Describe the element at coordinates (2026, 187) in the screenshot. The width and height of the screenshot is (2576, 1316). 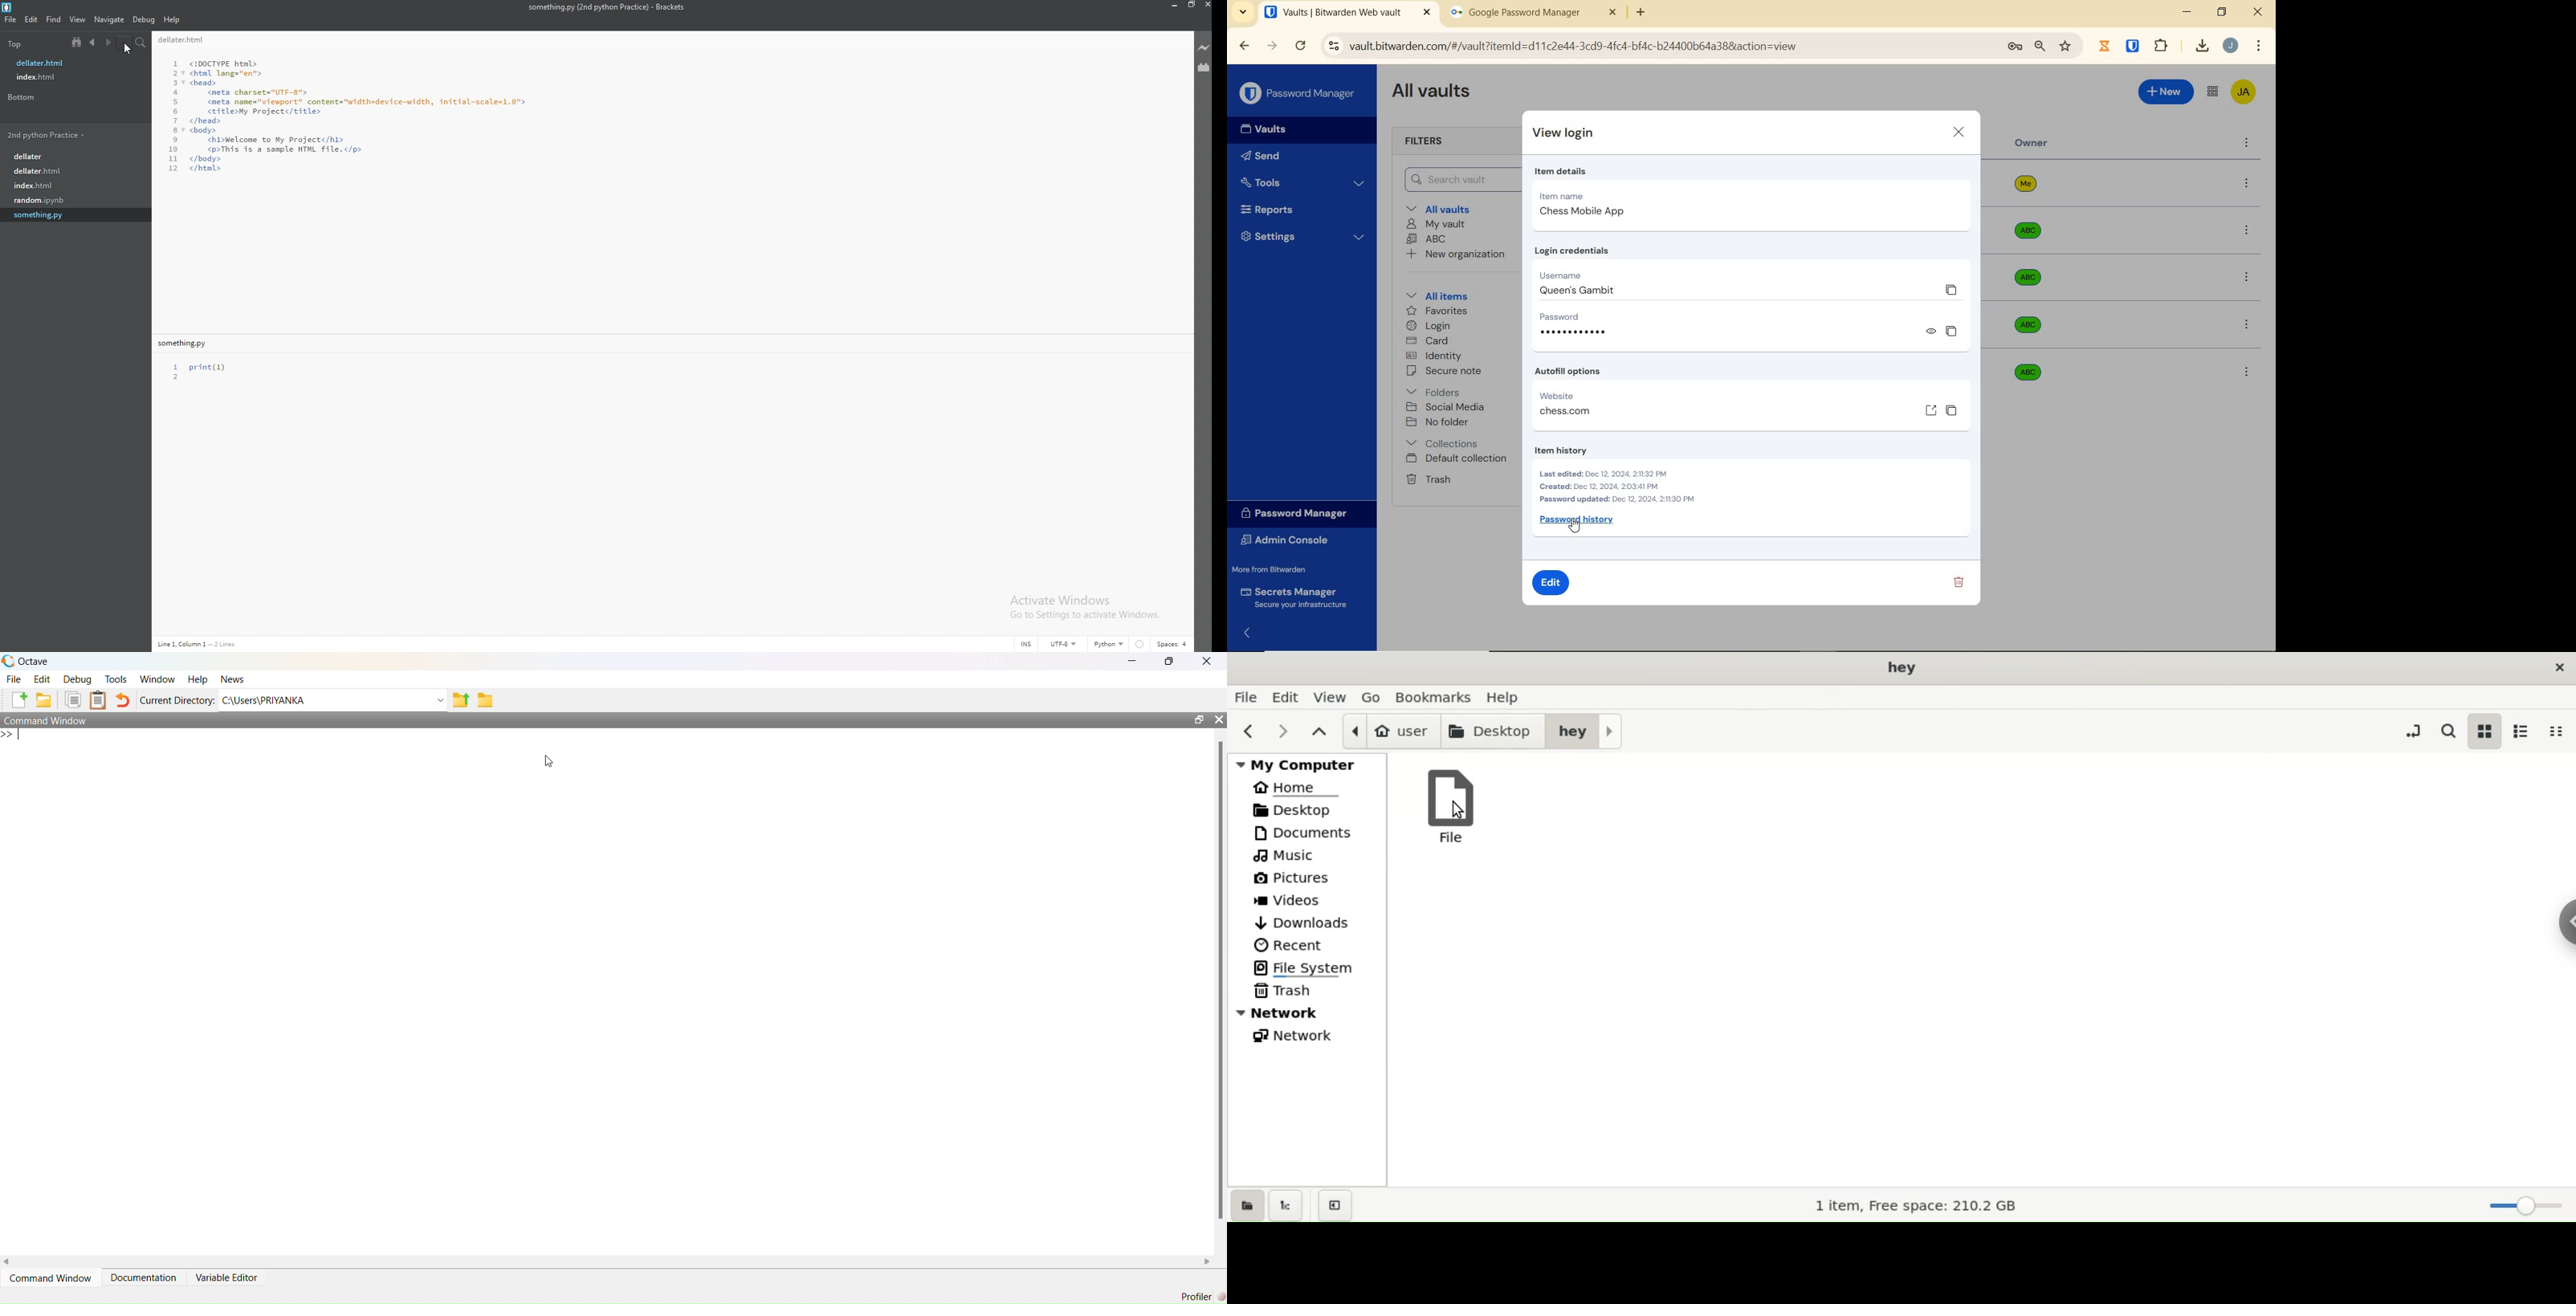
I see `me` at that location.